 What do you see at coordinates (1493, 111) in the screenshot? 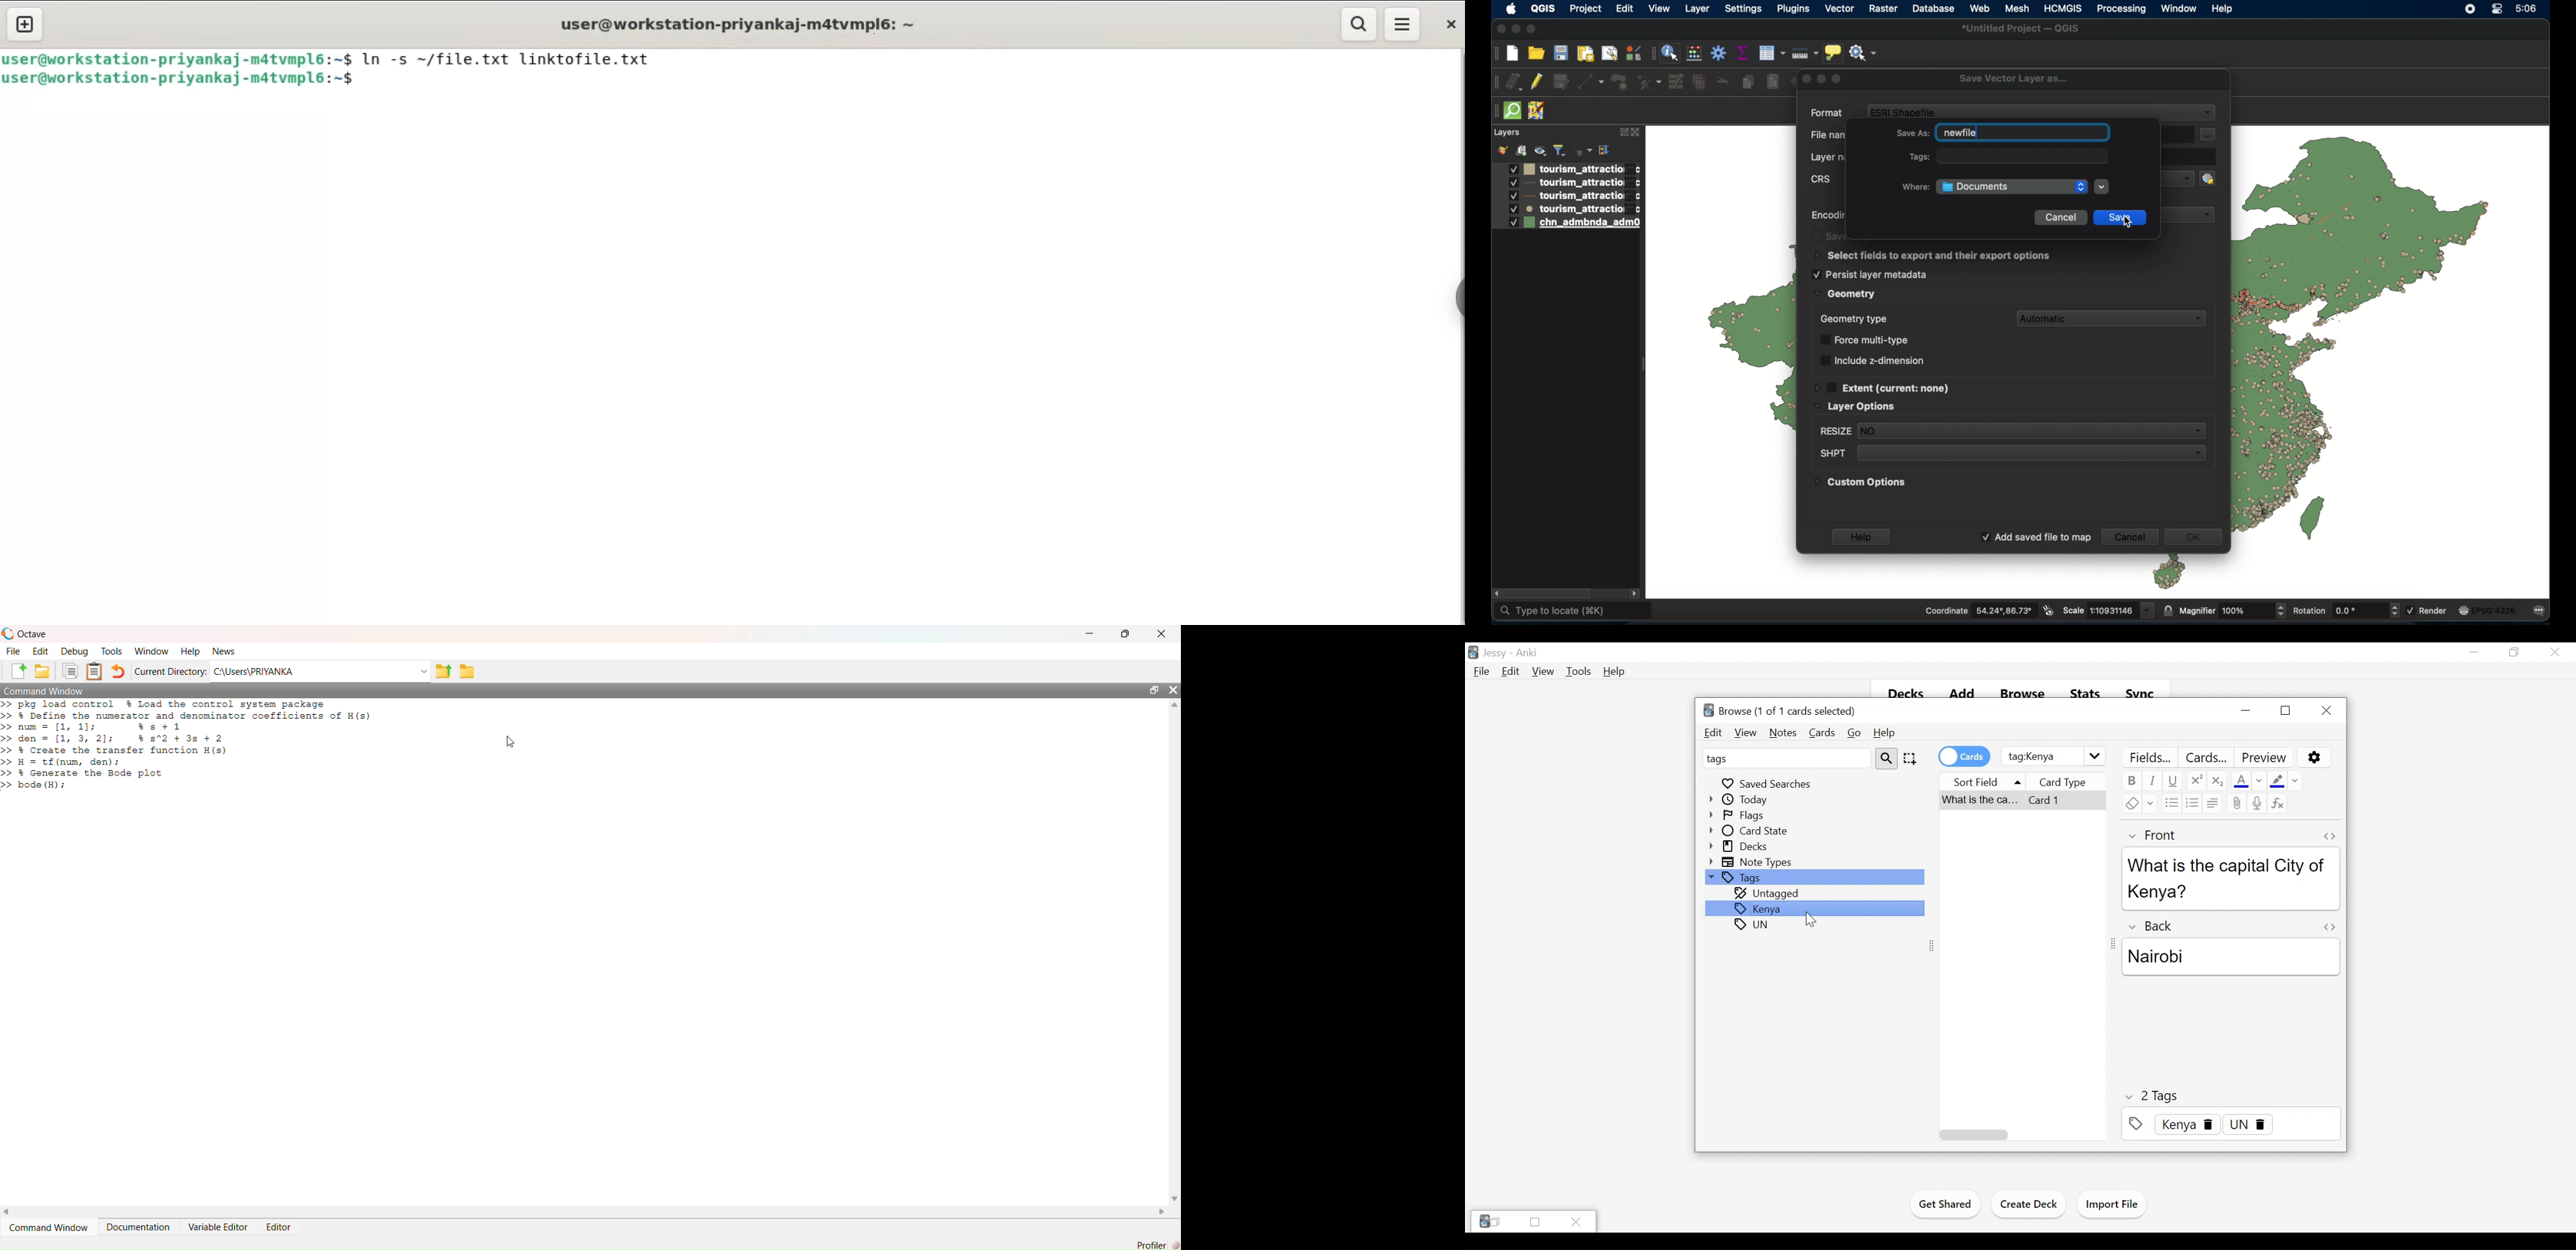
I see `drag handle` at bounding box center [1493, 111].